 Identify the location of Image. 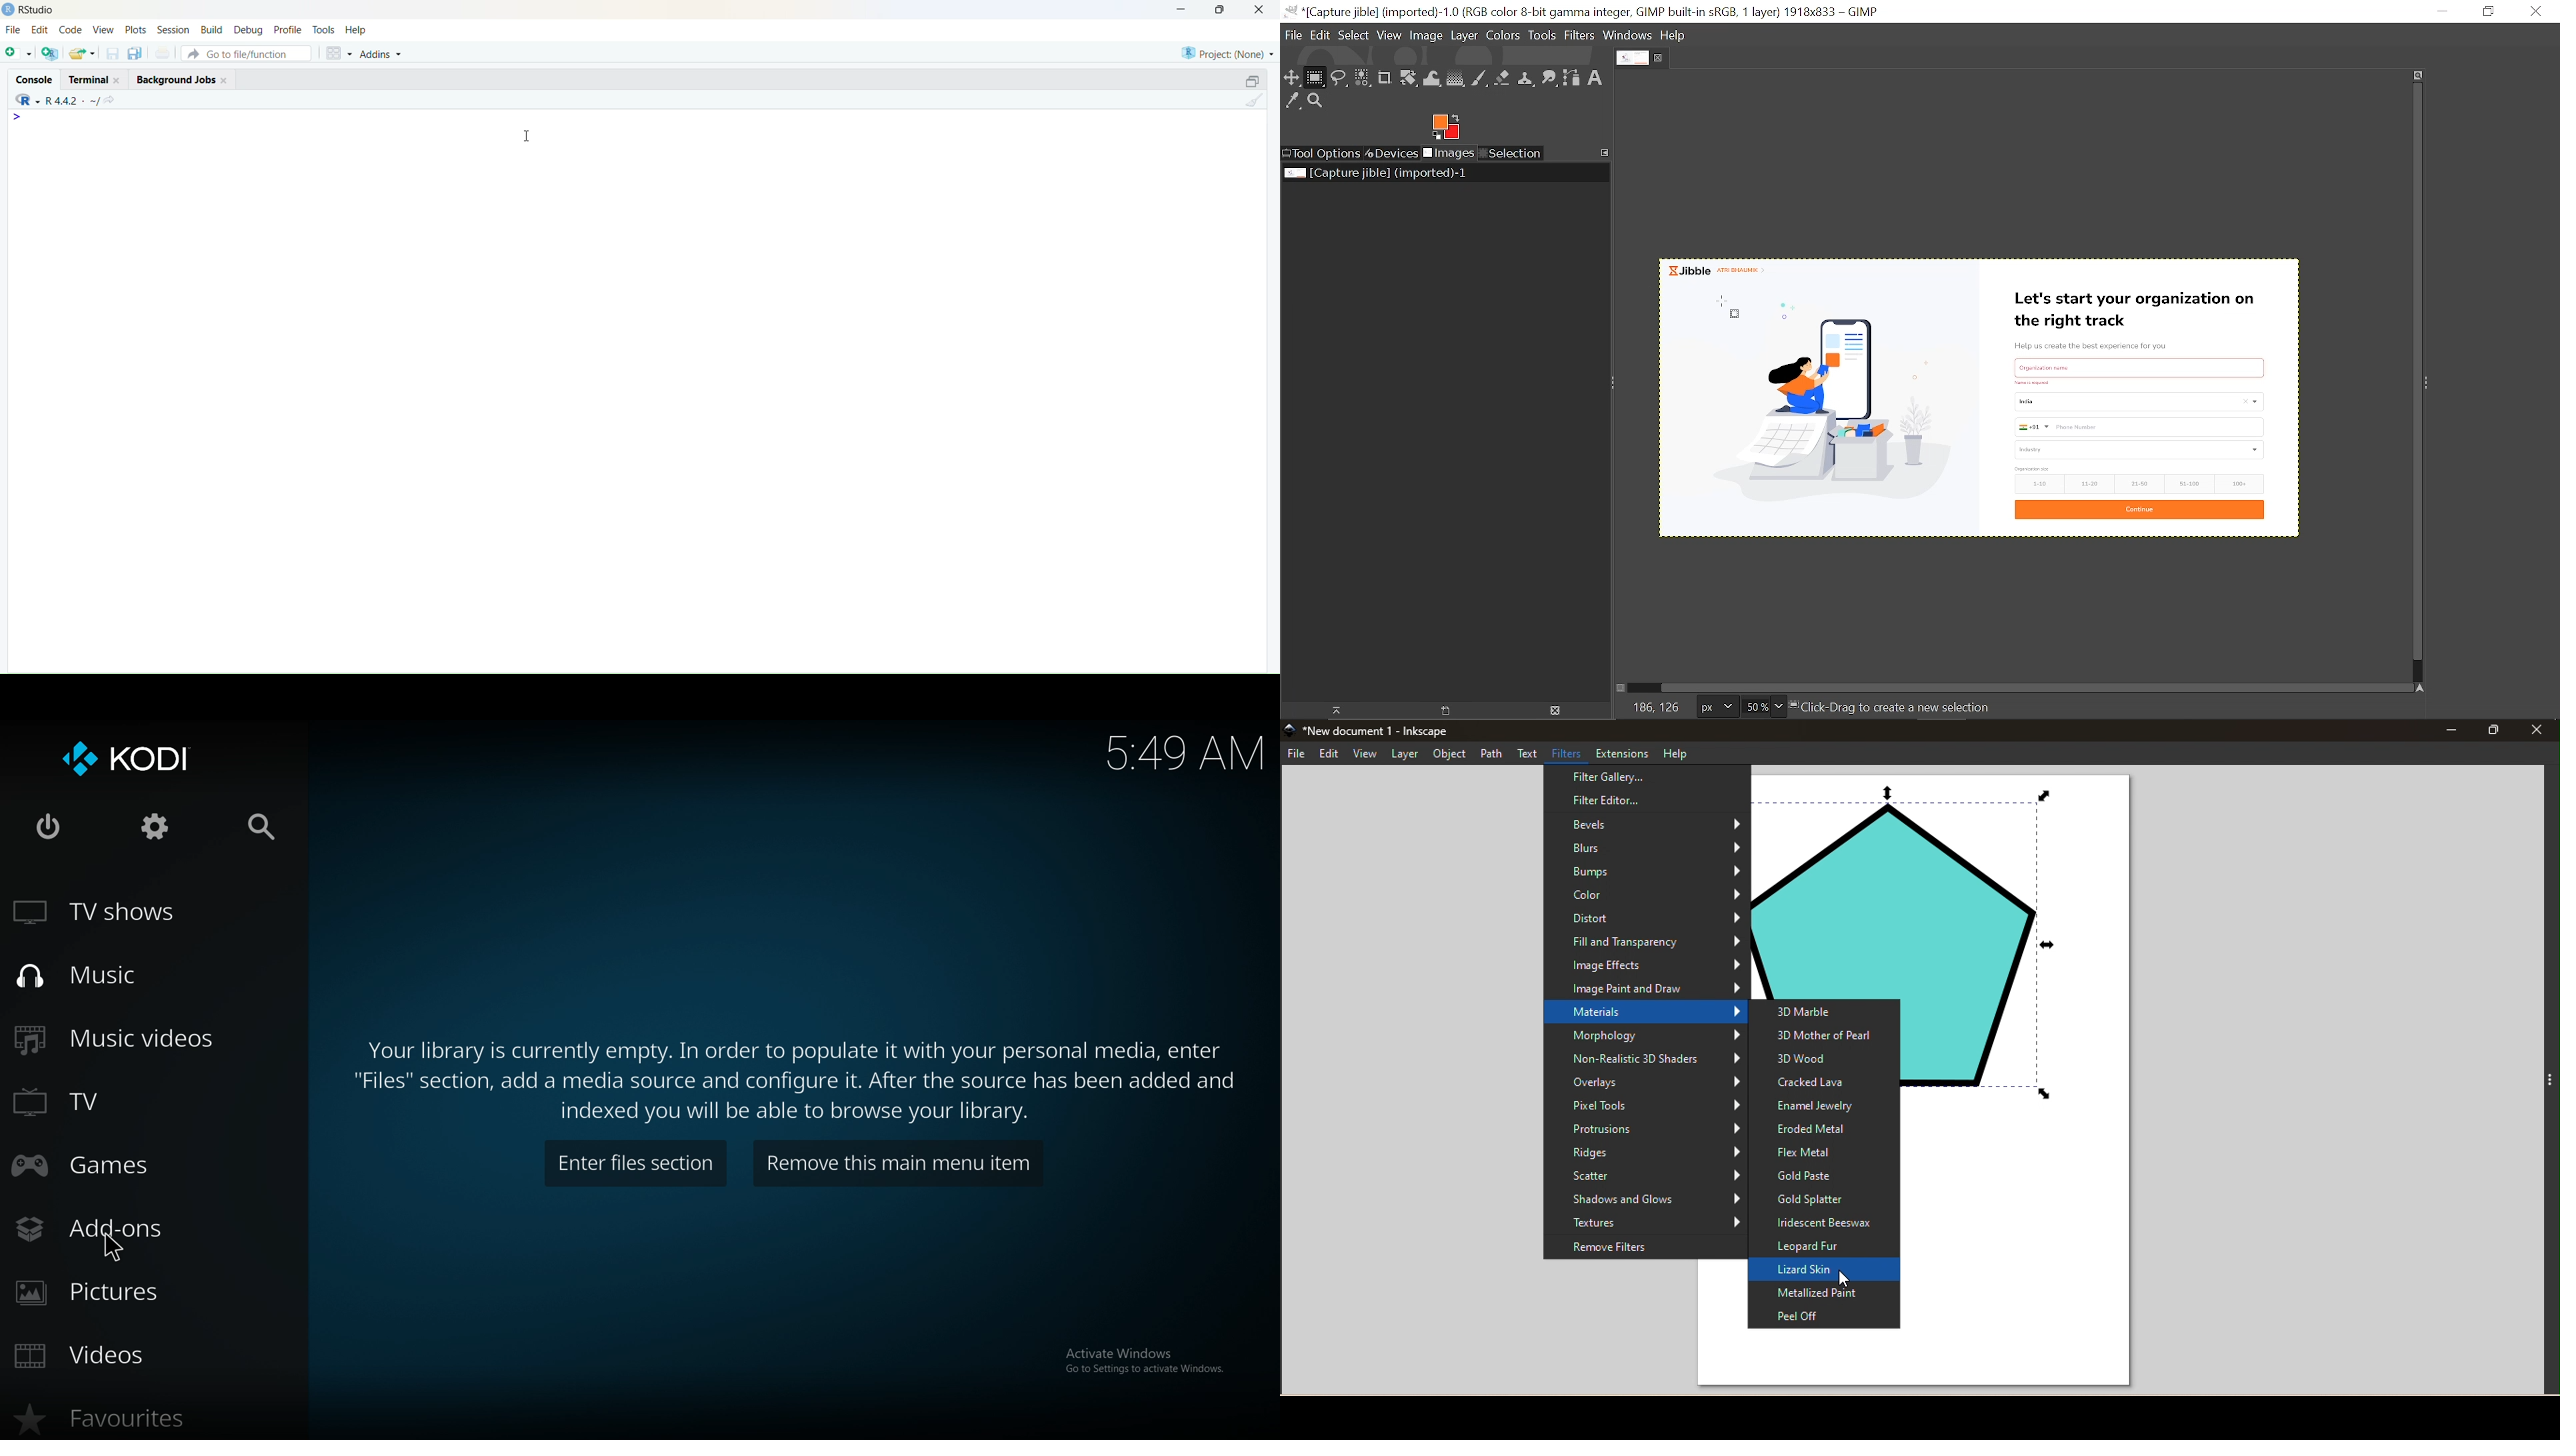
(1426, 37).